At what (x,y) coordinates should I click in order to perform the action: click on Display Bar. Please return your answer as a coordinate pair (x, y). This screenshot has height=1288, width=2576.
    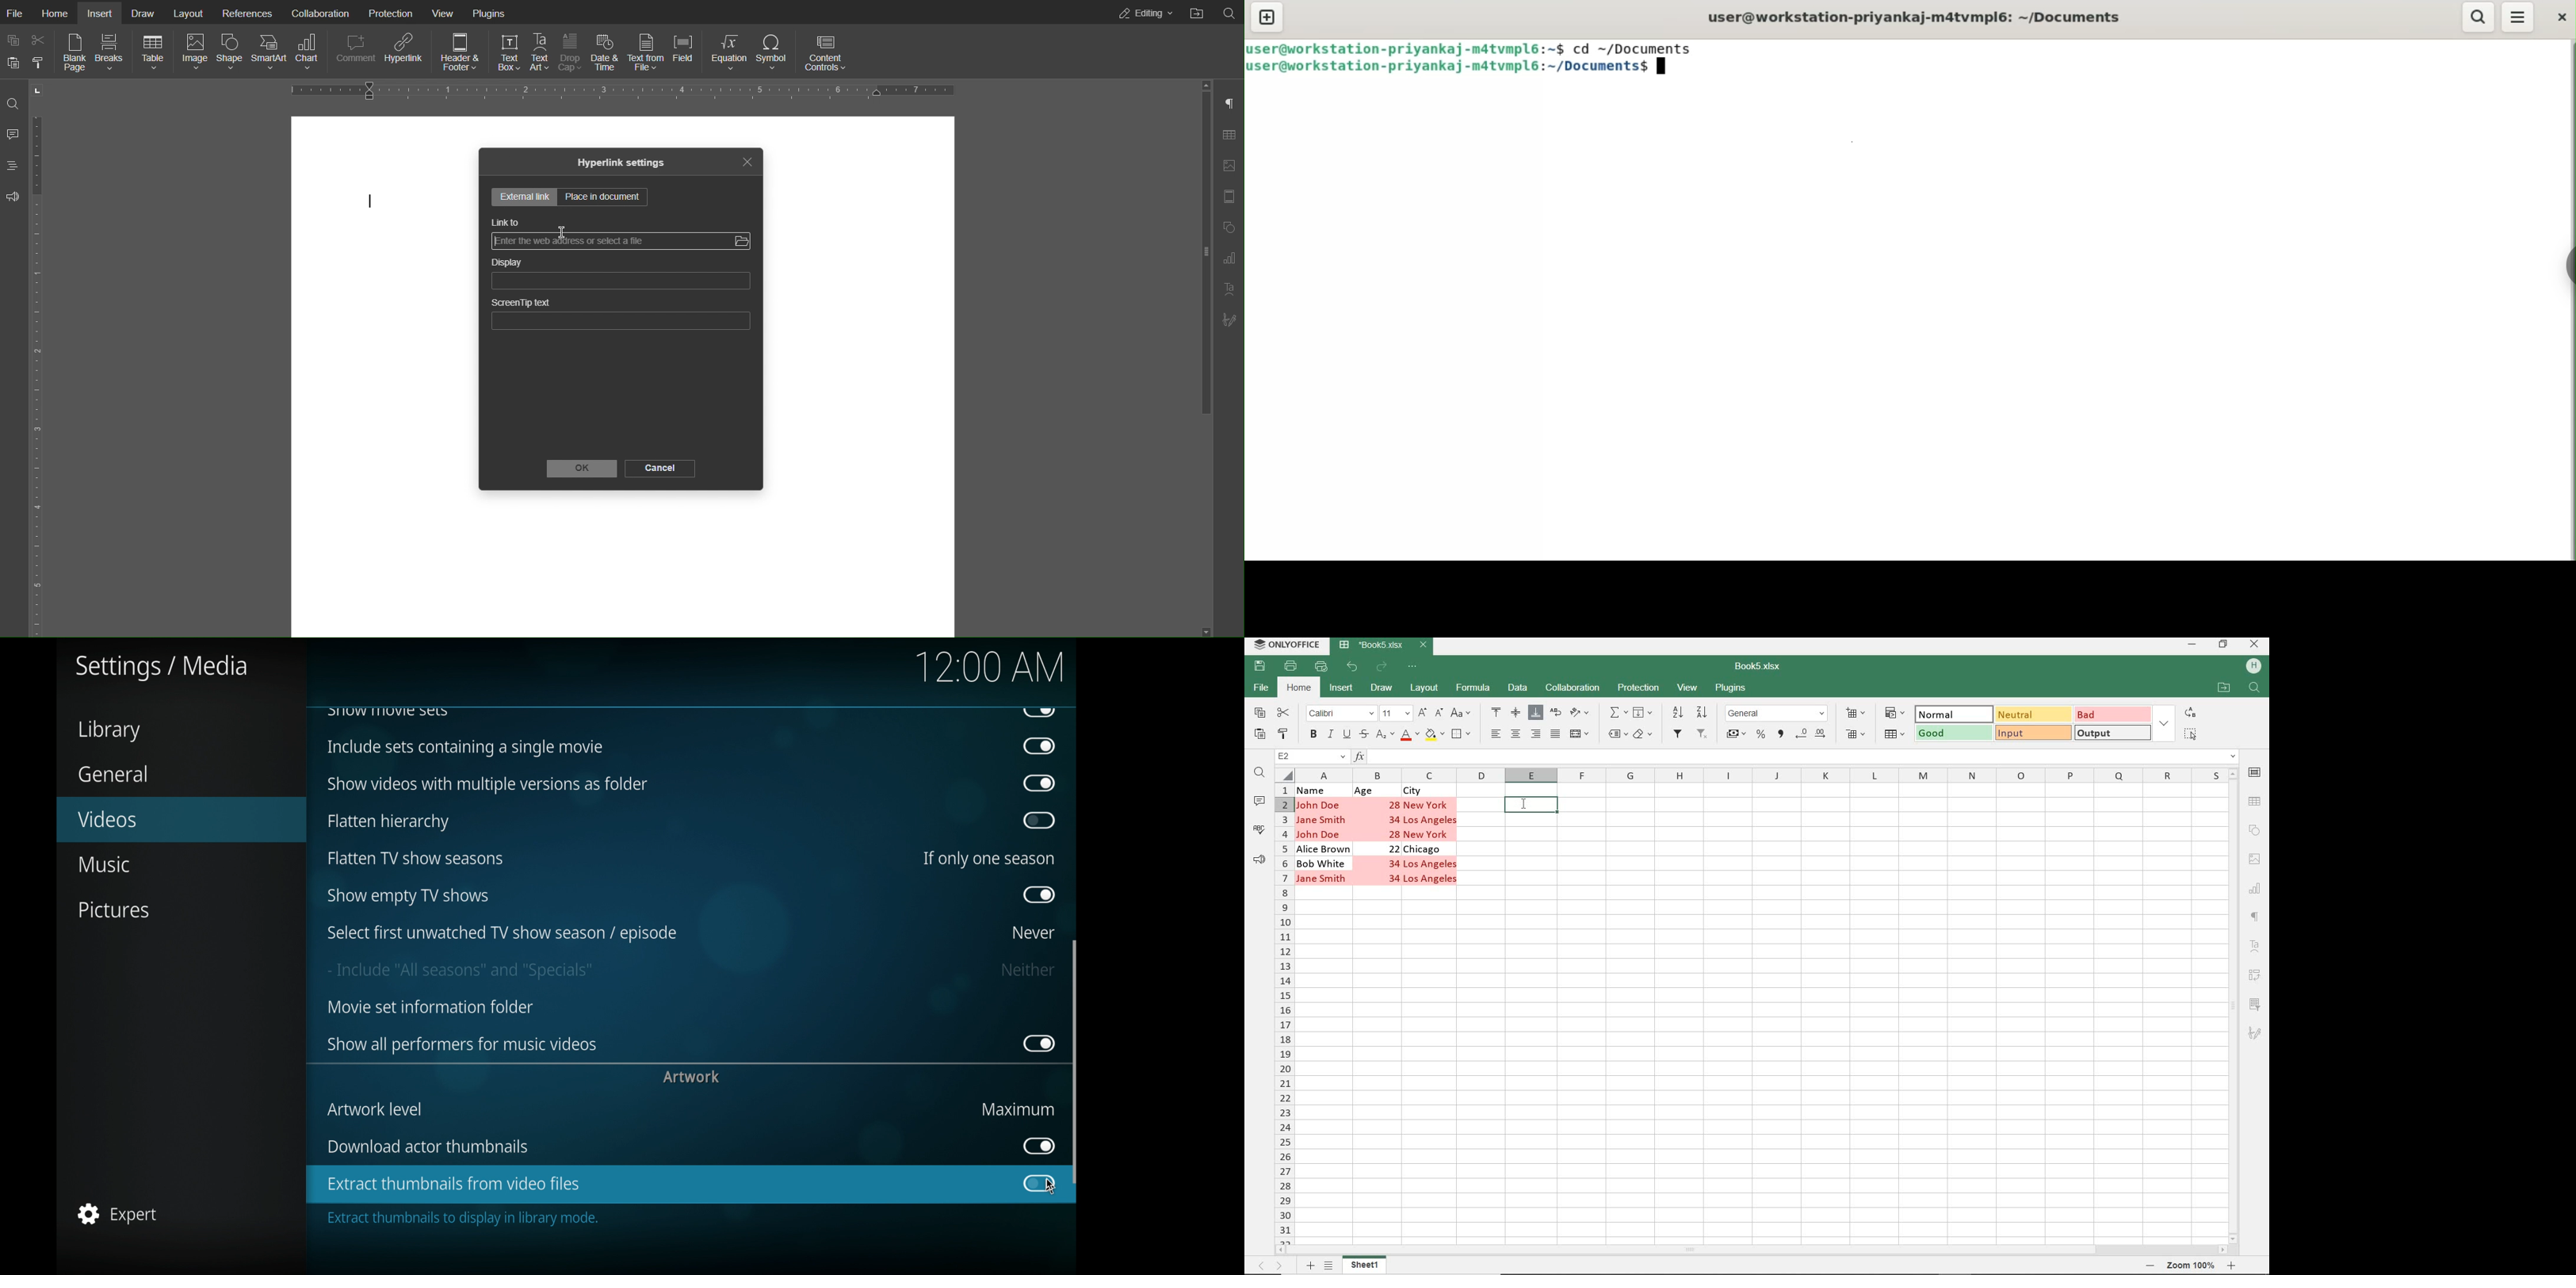
    Looking at the image, I should click on (619, 282).